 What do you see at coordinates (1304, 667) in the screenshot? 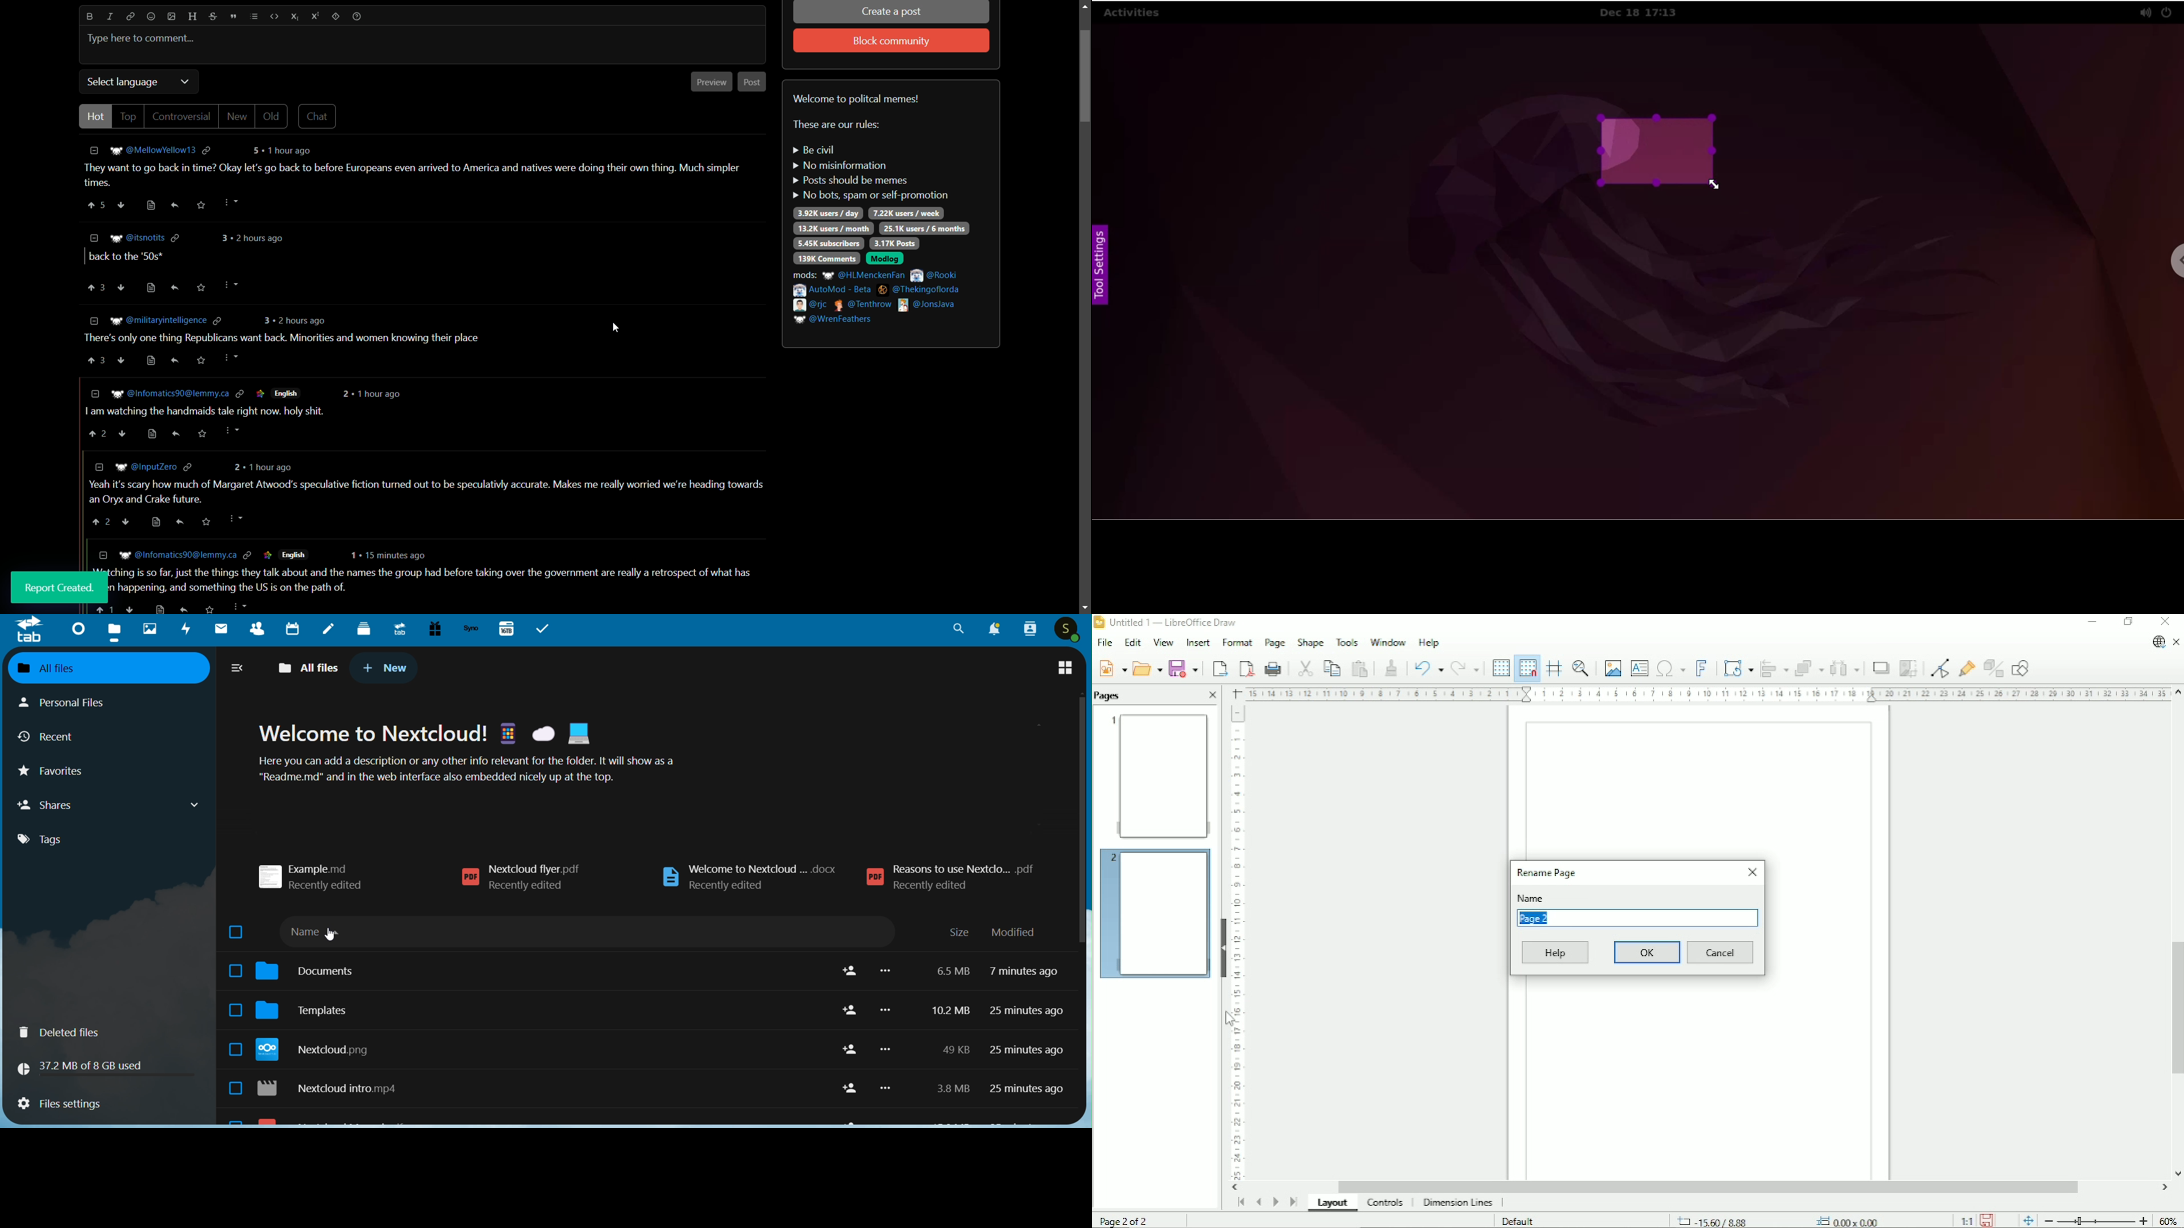
I see `Cut` at bounding box center [1304, 667].